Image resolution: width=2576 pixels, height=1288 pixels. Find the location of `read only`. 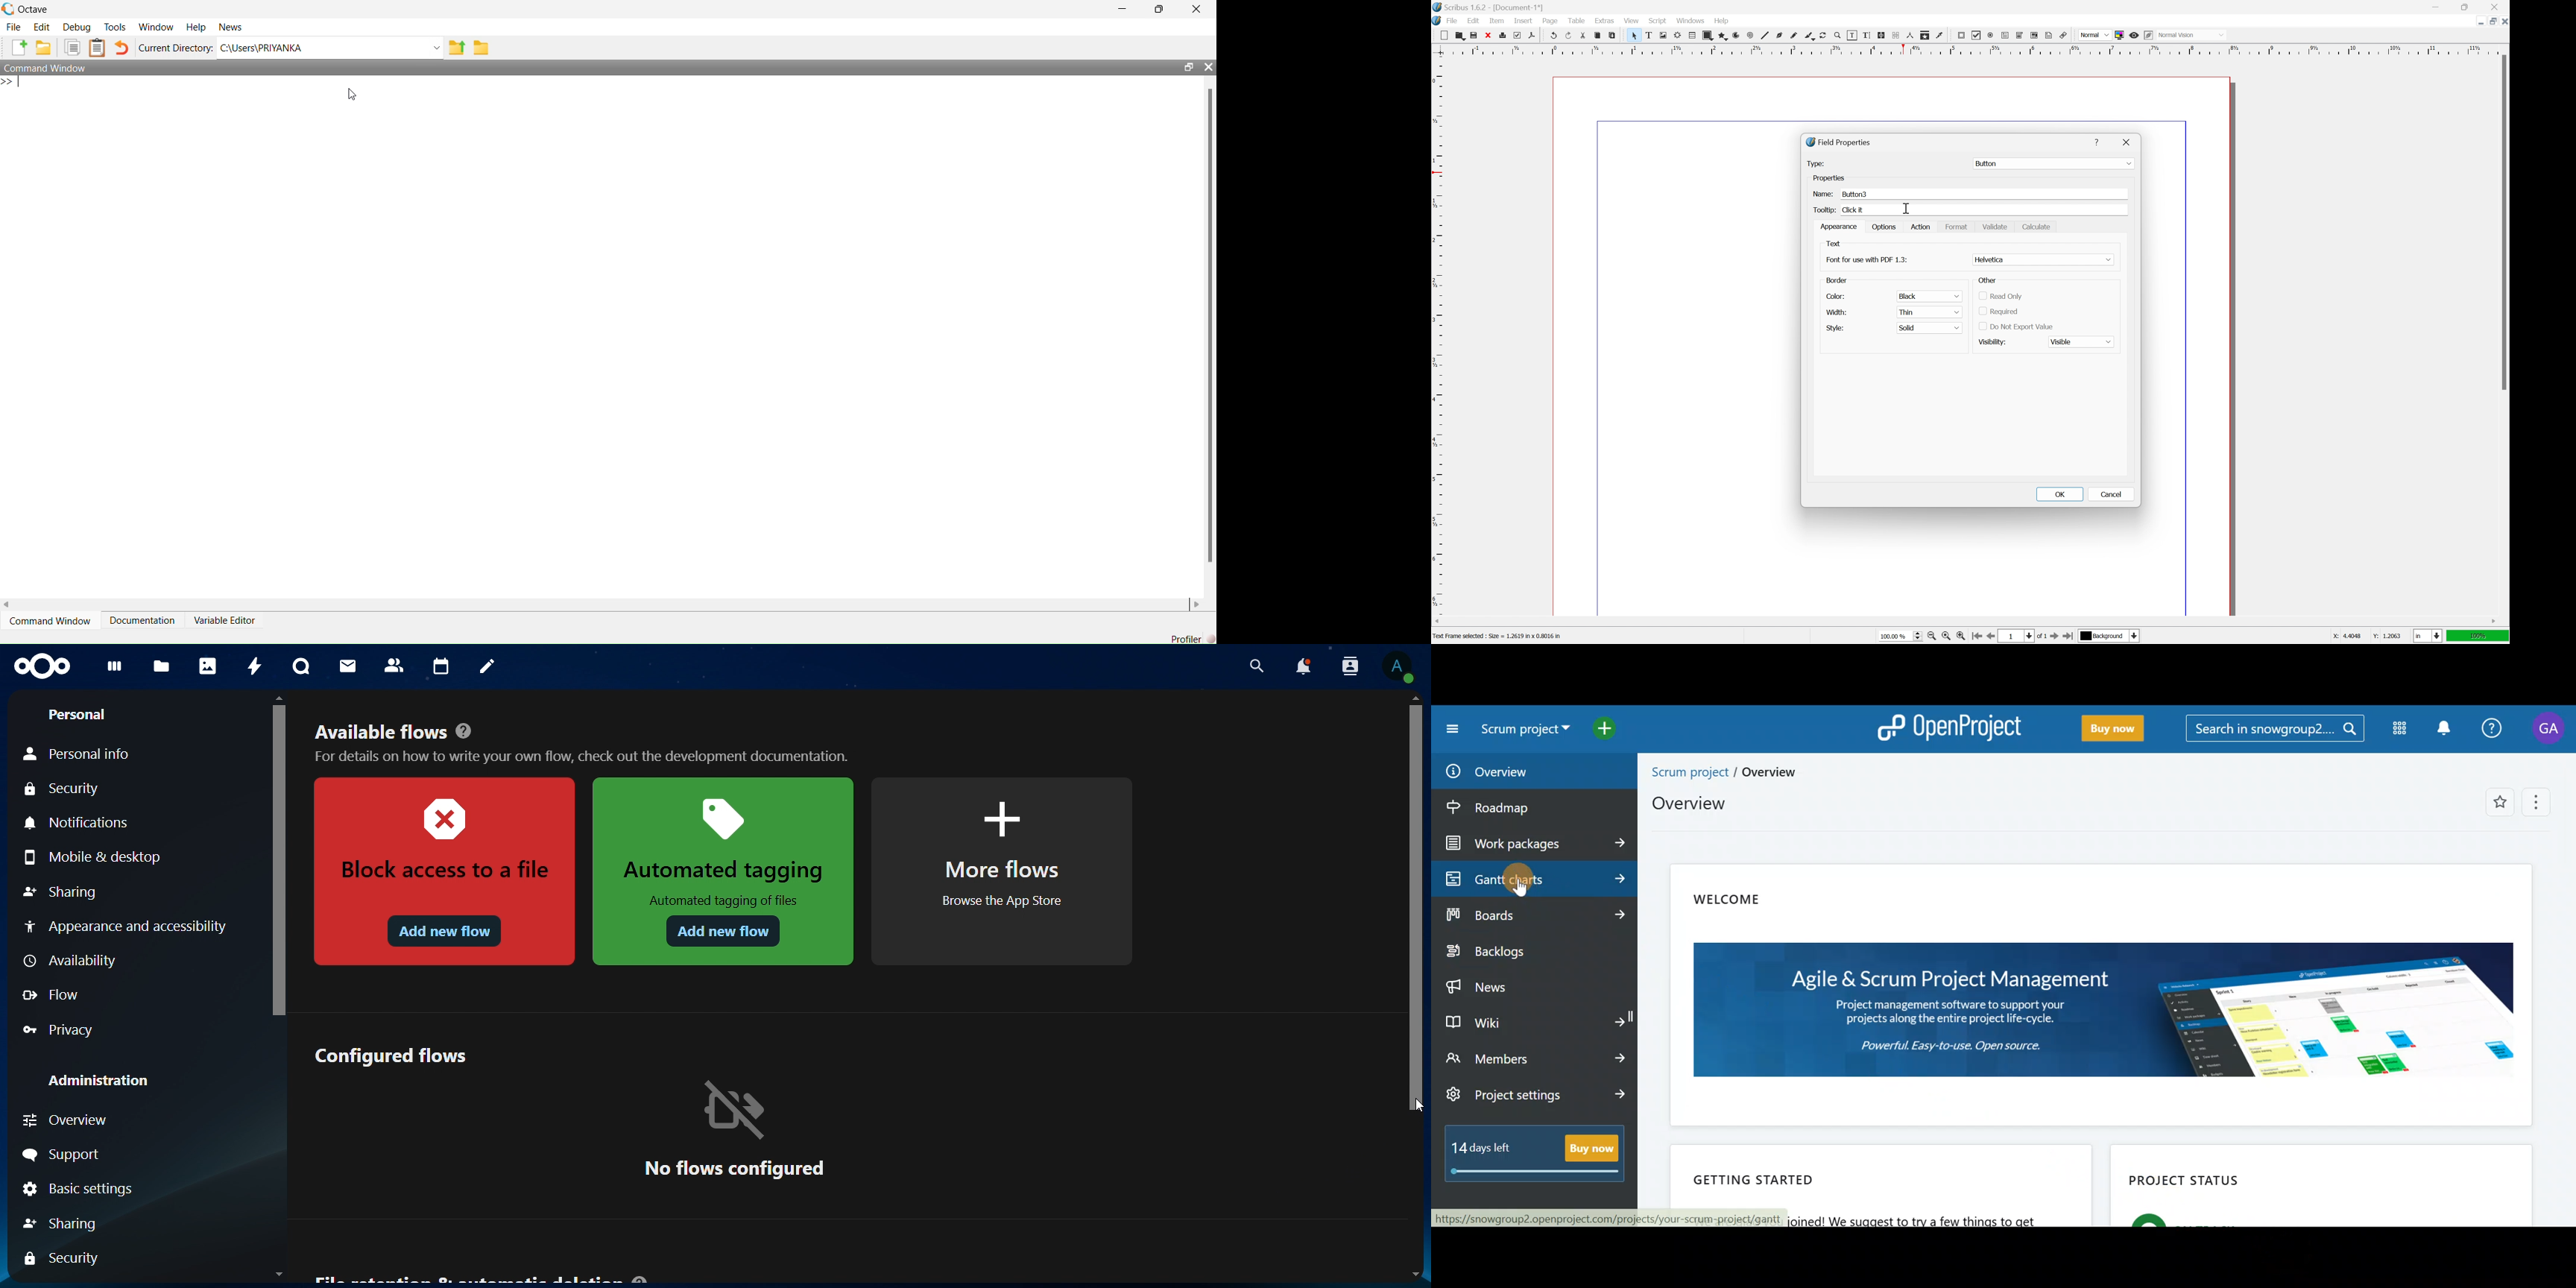

read only is located at coordinates (2001, 296).